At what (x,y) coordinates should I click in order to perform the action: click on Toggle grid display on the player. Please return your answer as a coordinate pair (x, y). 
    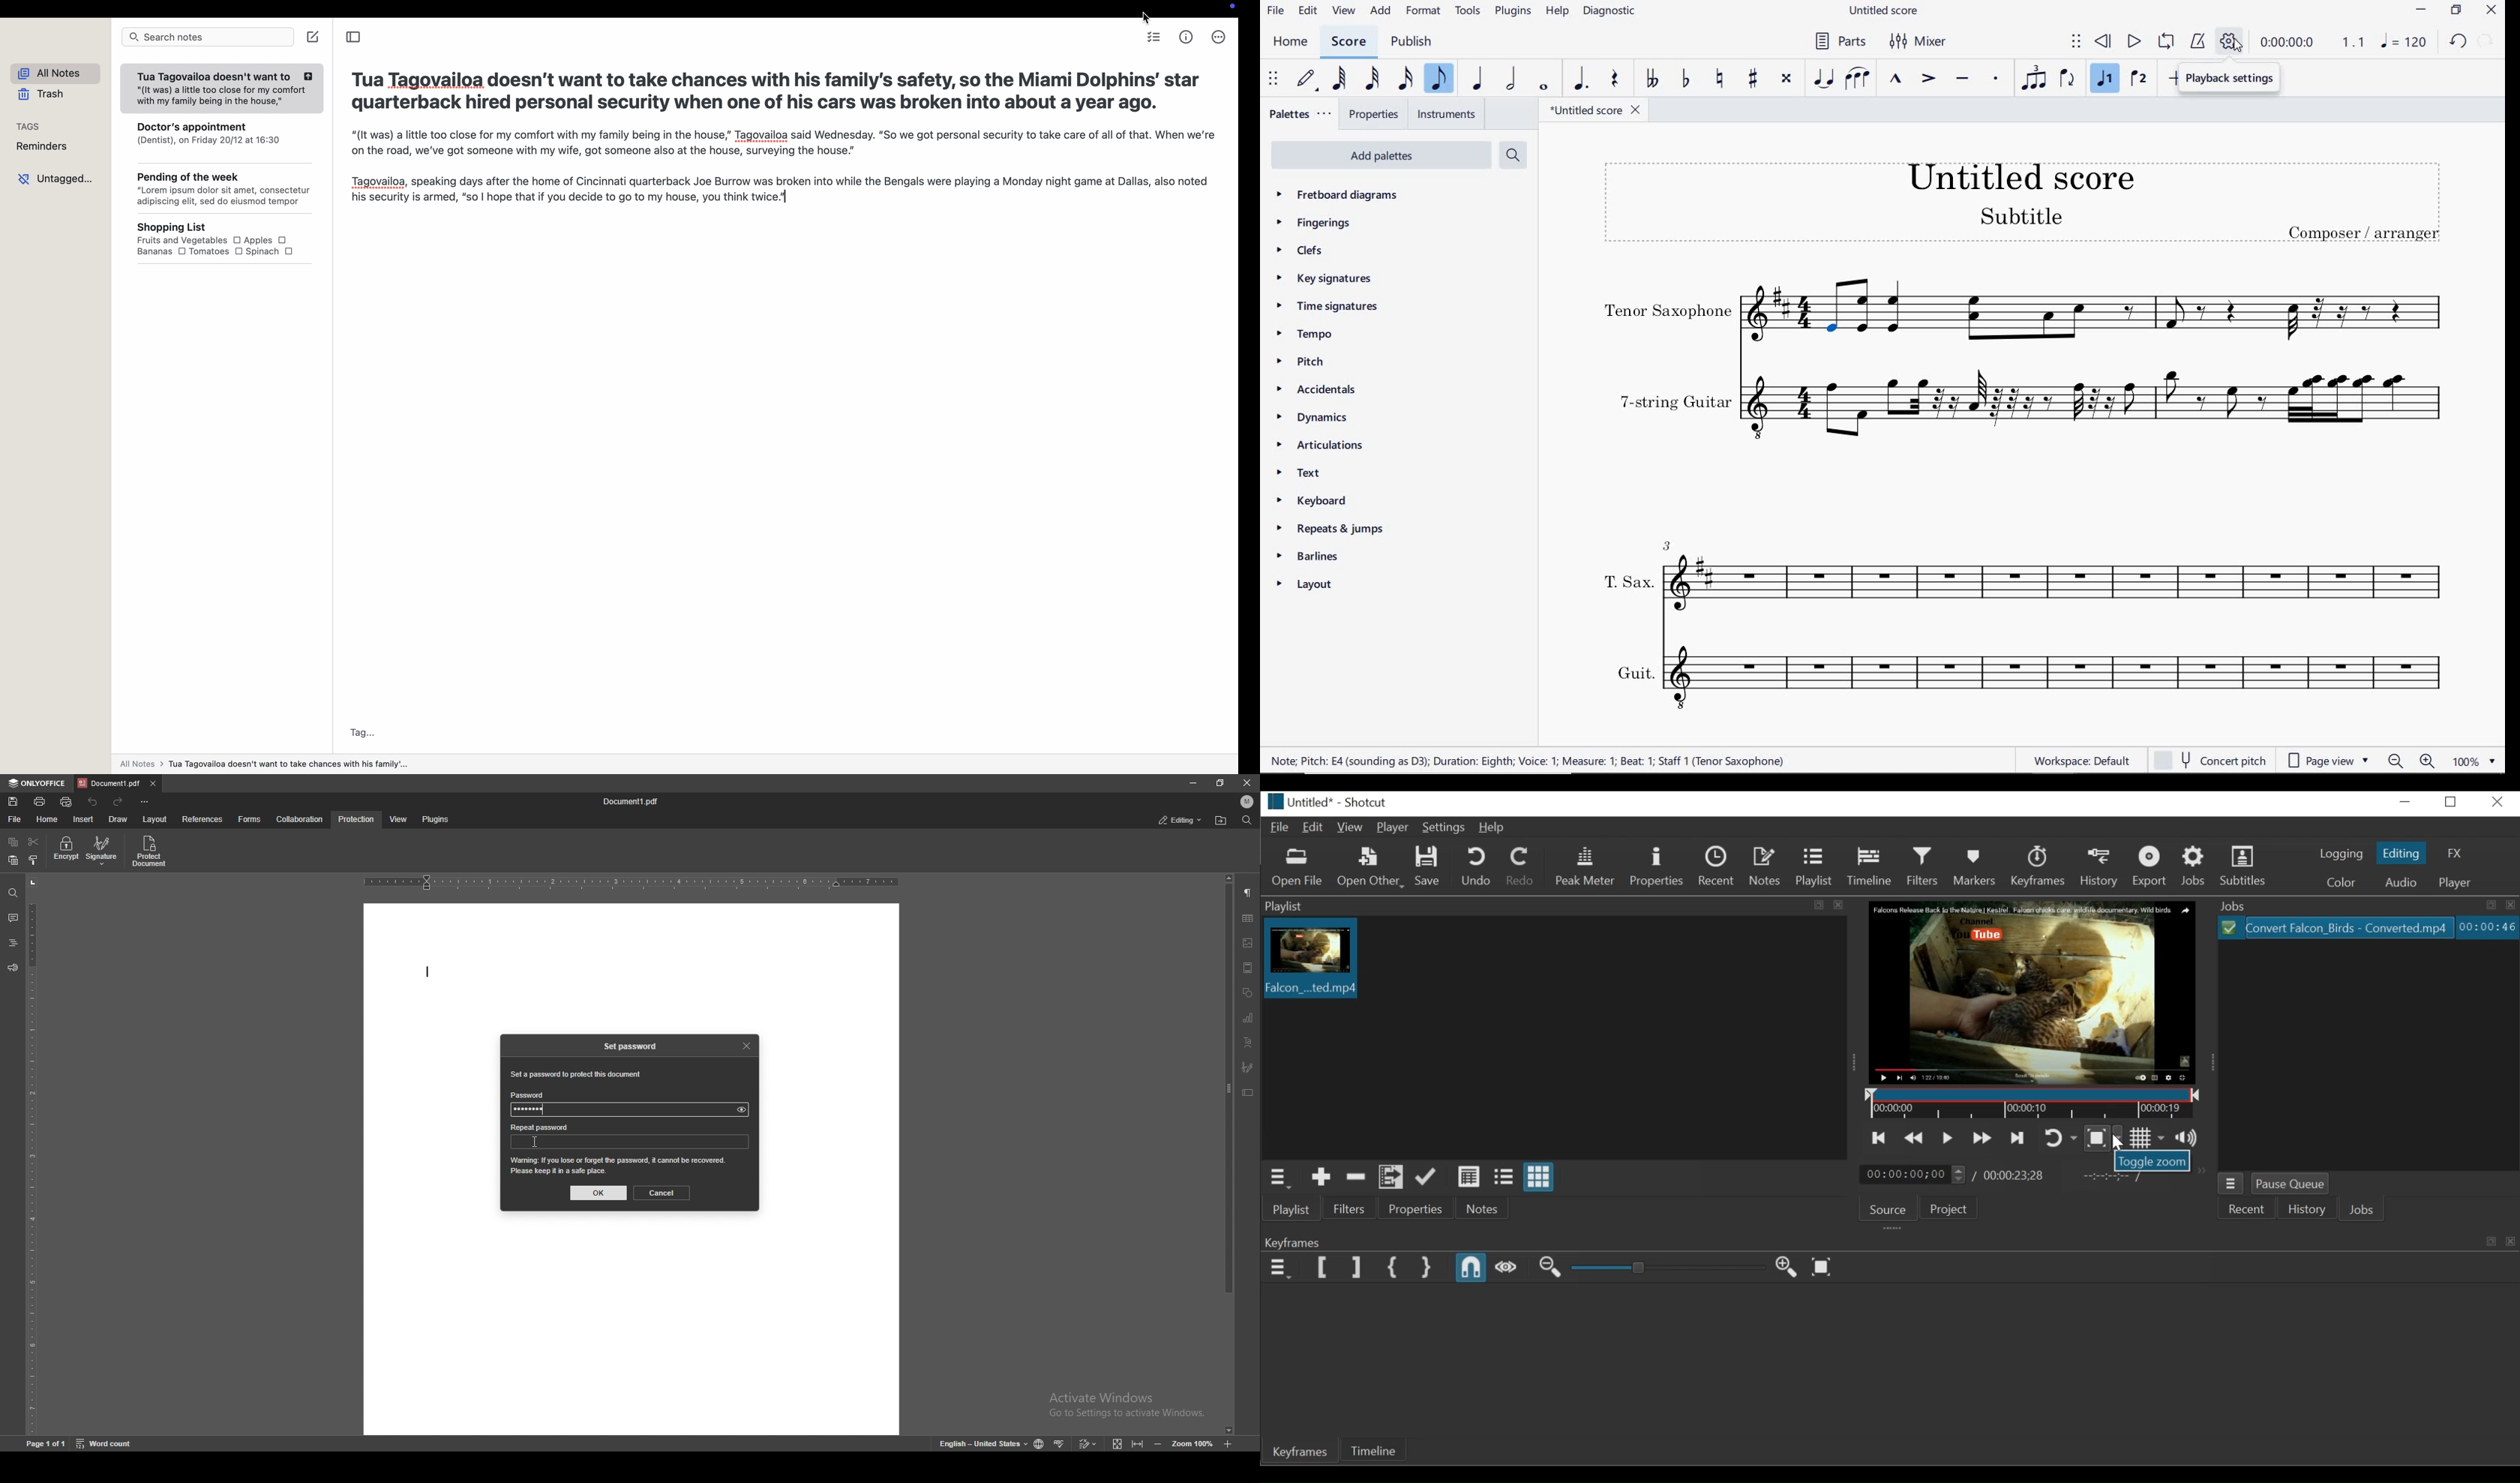
    Looking at the image, I should click on (2149, 1136).